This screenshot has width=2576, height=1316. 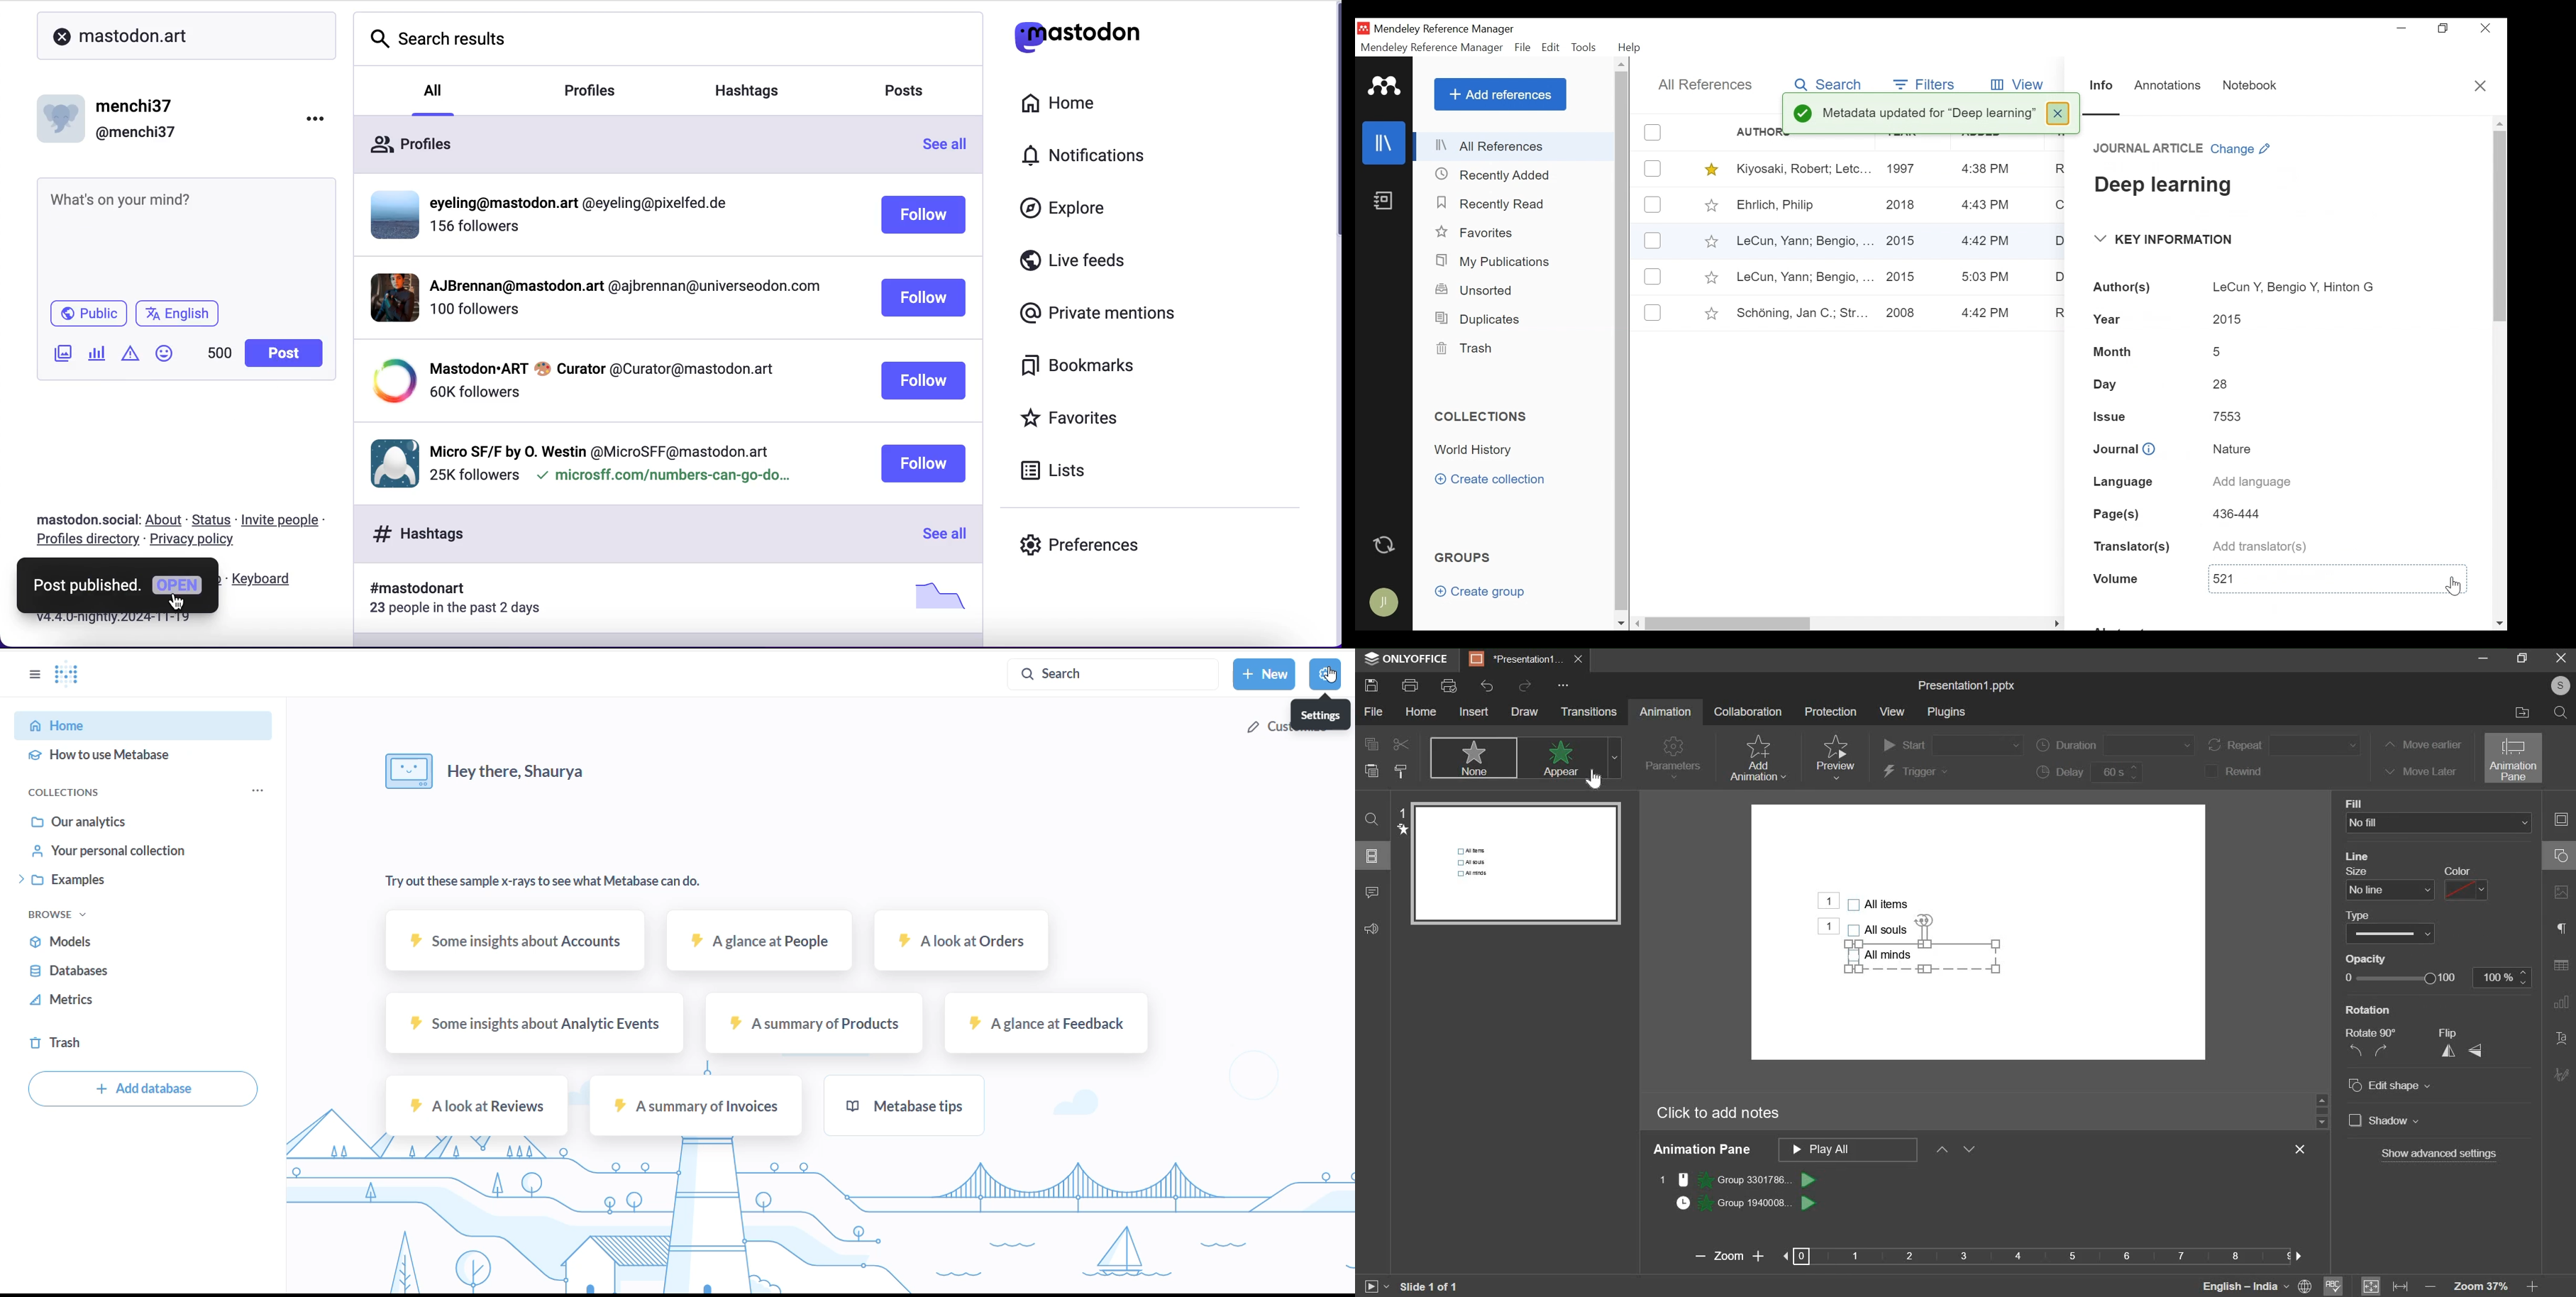 I want to click on LeCun, Yann; Bengio, so click(x=1804, y=277).